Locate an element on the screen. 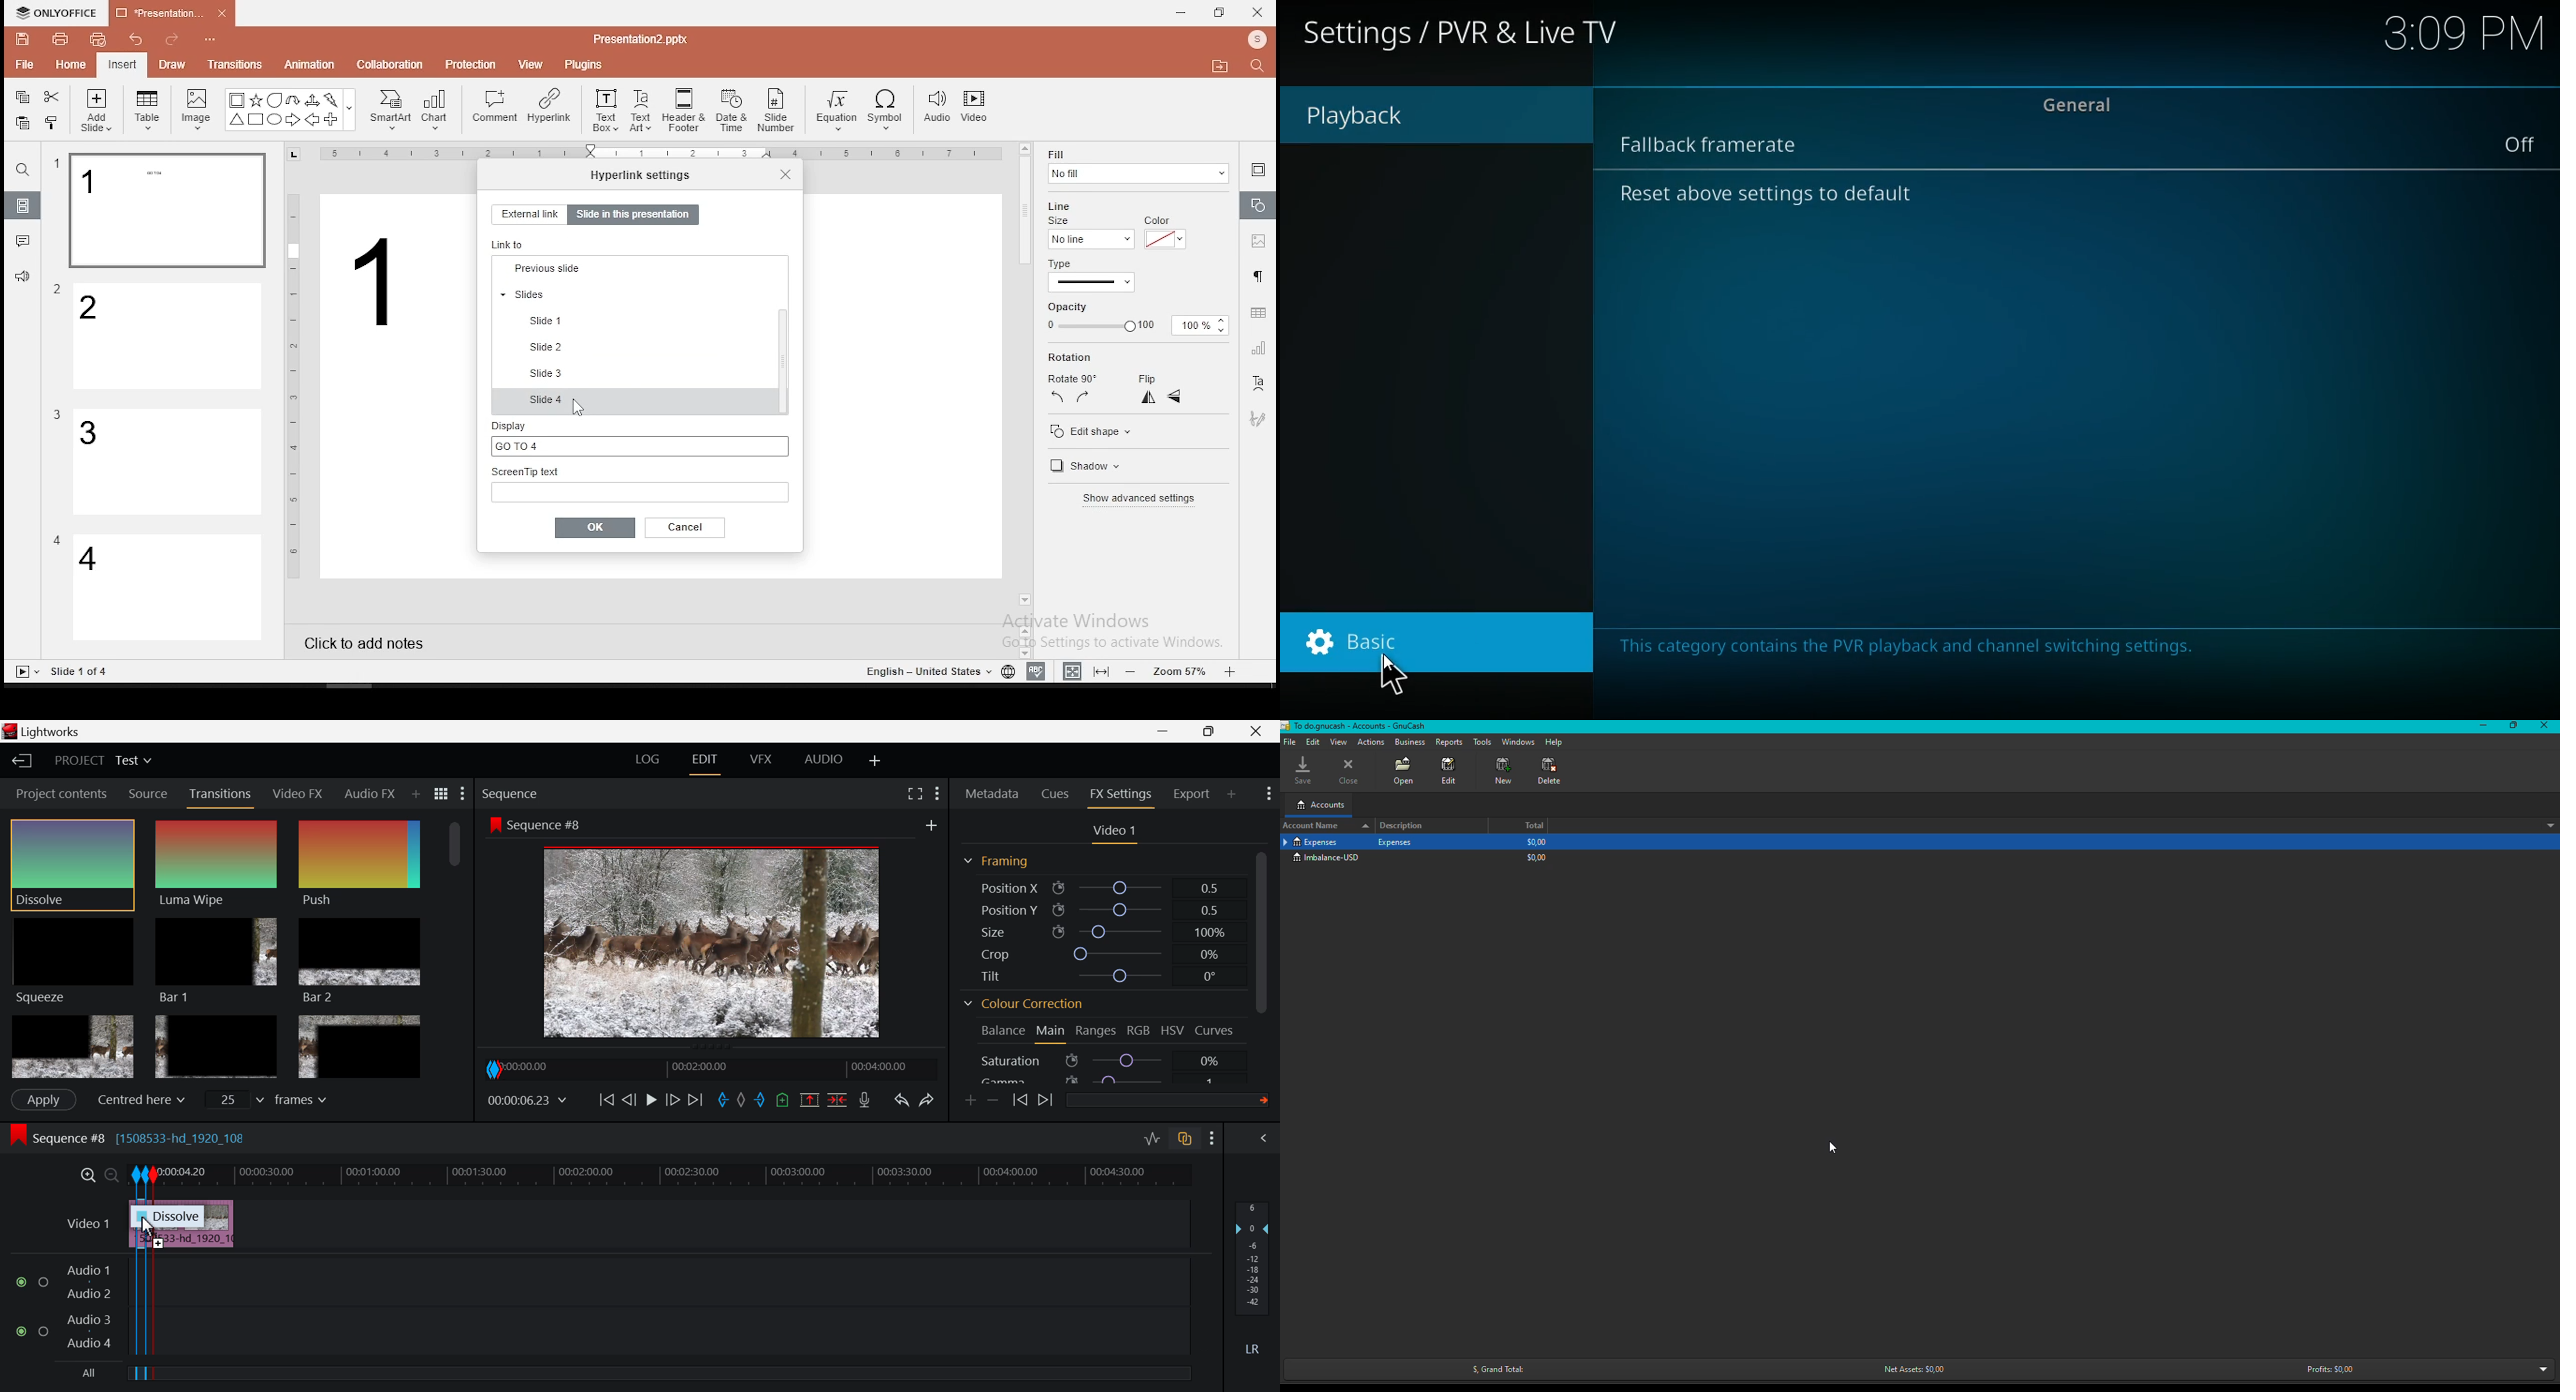 This screenshot has width=2576, height=1400. Move to folder is located at coordinates (1223, 68).